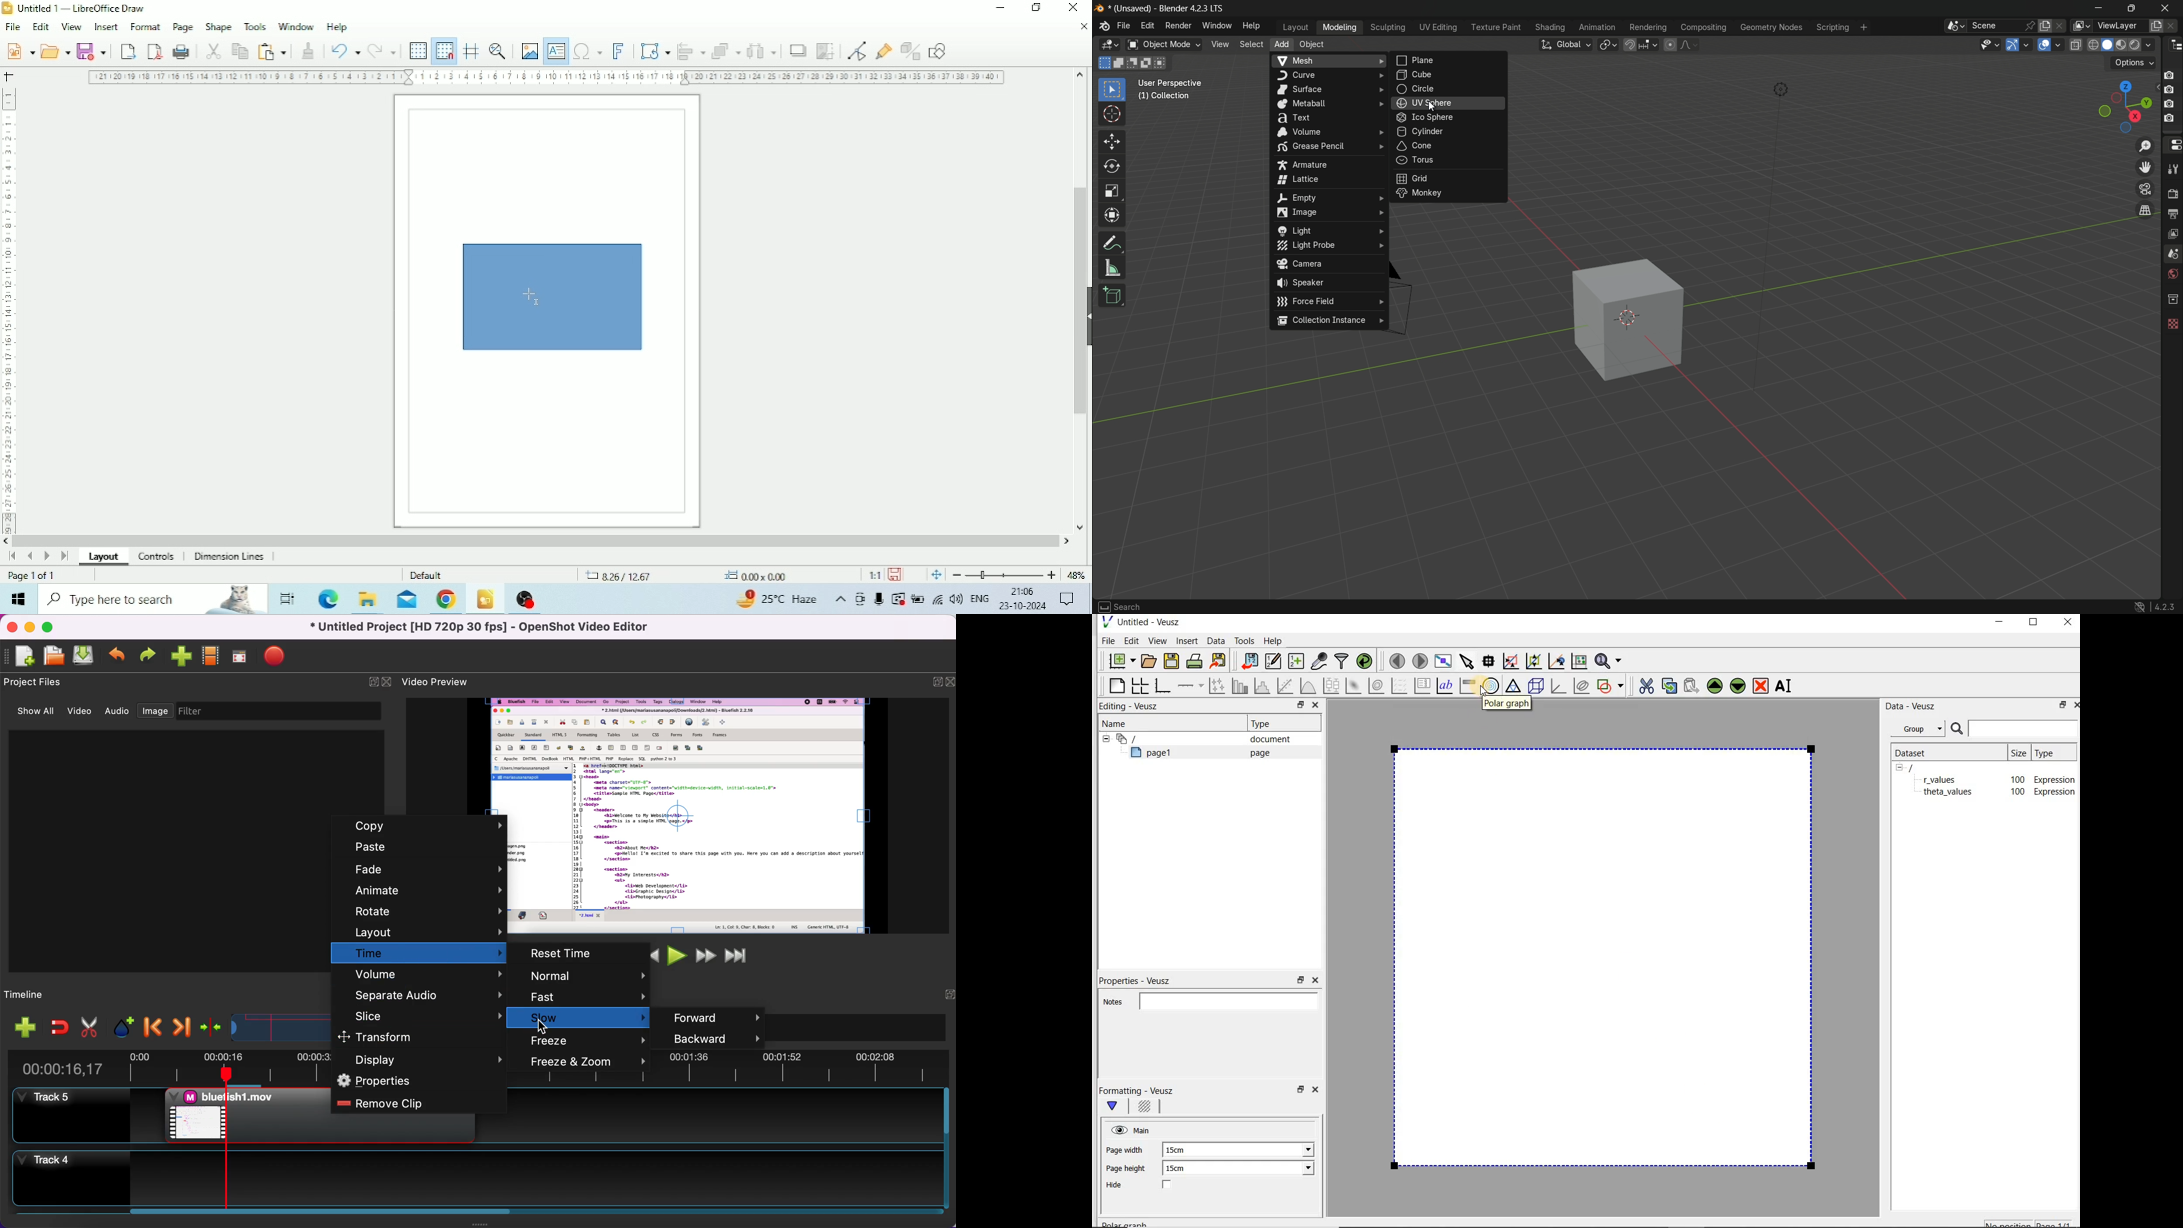  Describe the element at coordinates (1957, 26) in the screenshot. I see `browse scenes` at that location.